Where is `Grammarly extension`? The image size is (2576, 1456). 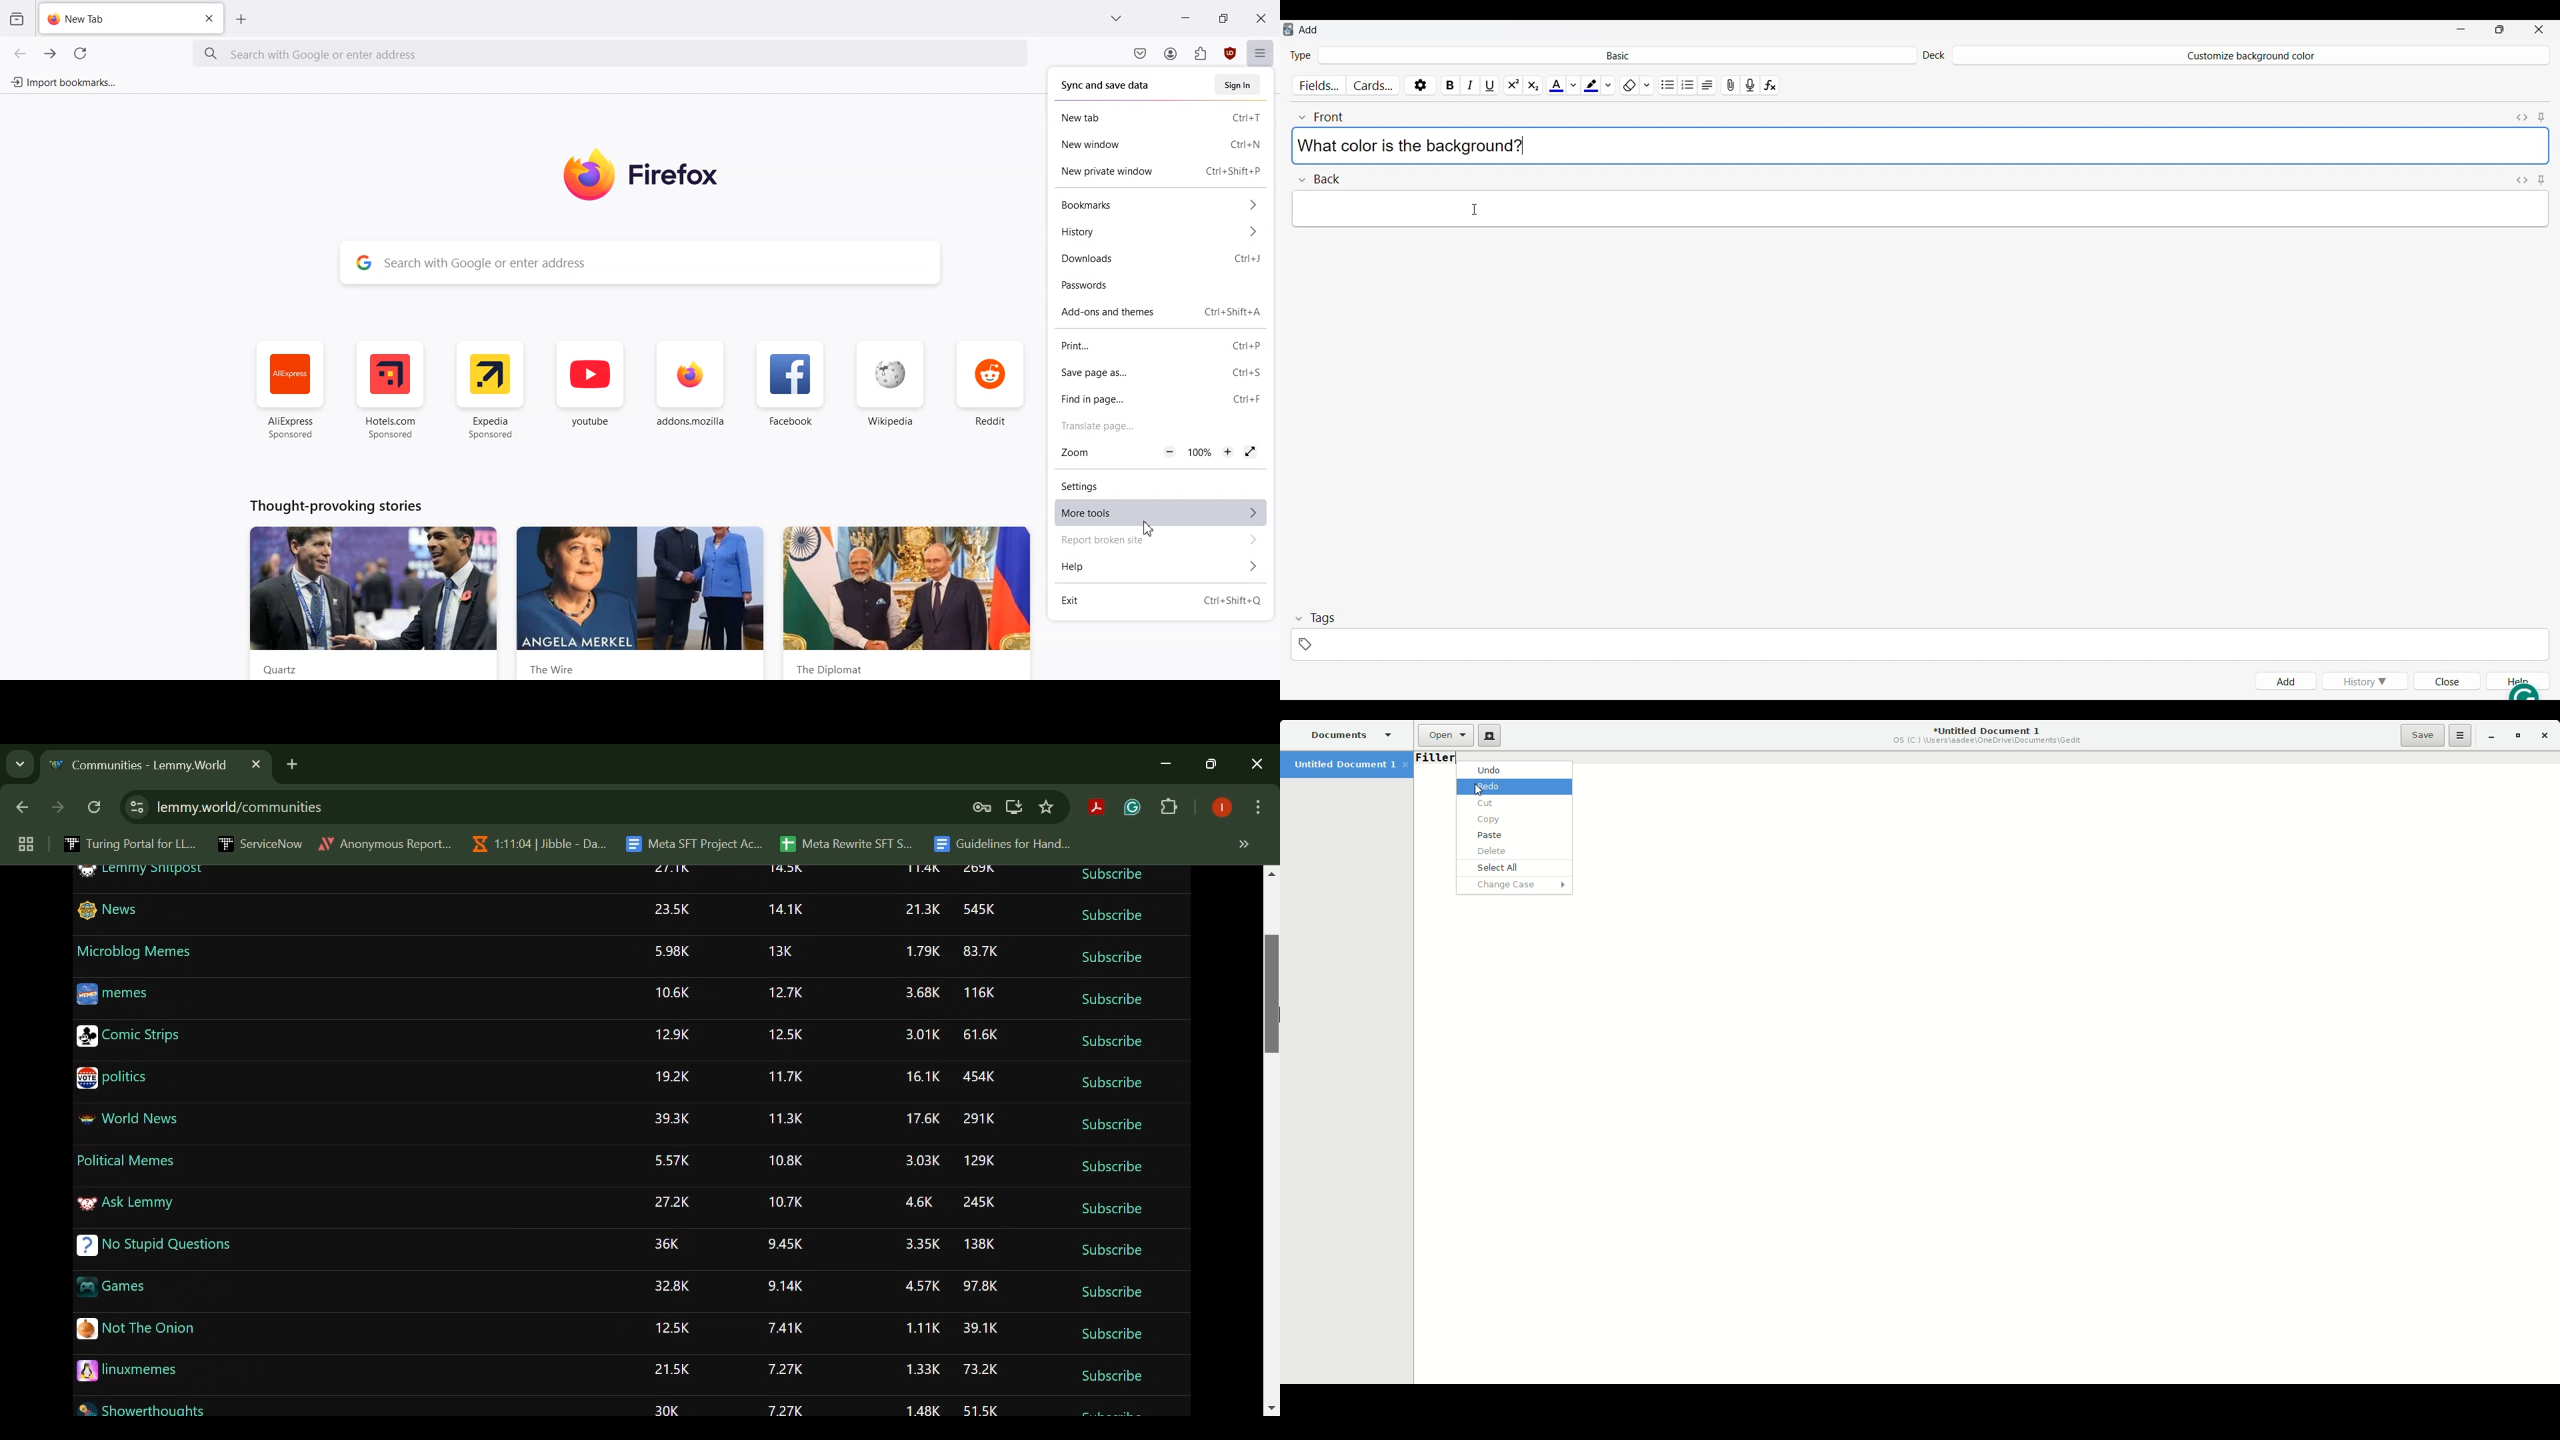 Grammarly extension is located at coordinates (2511, 691).